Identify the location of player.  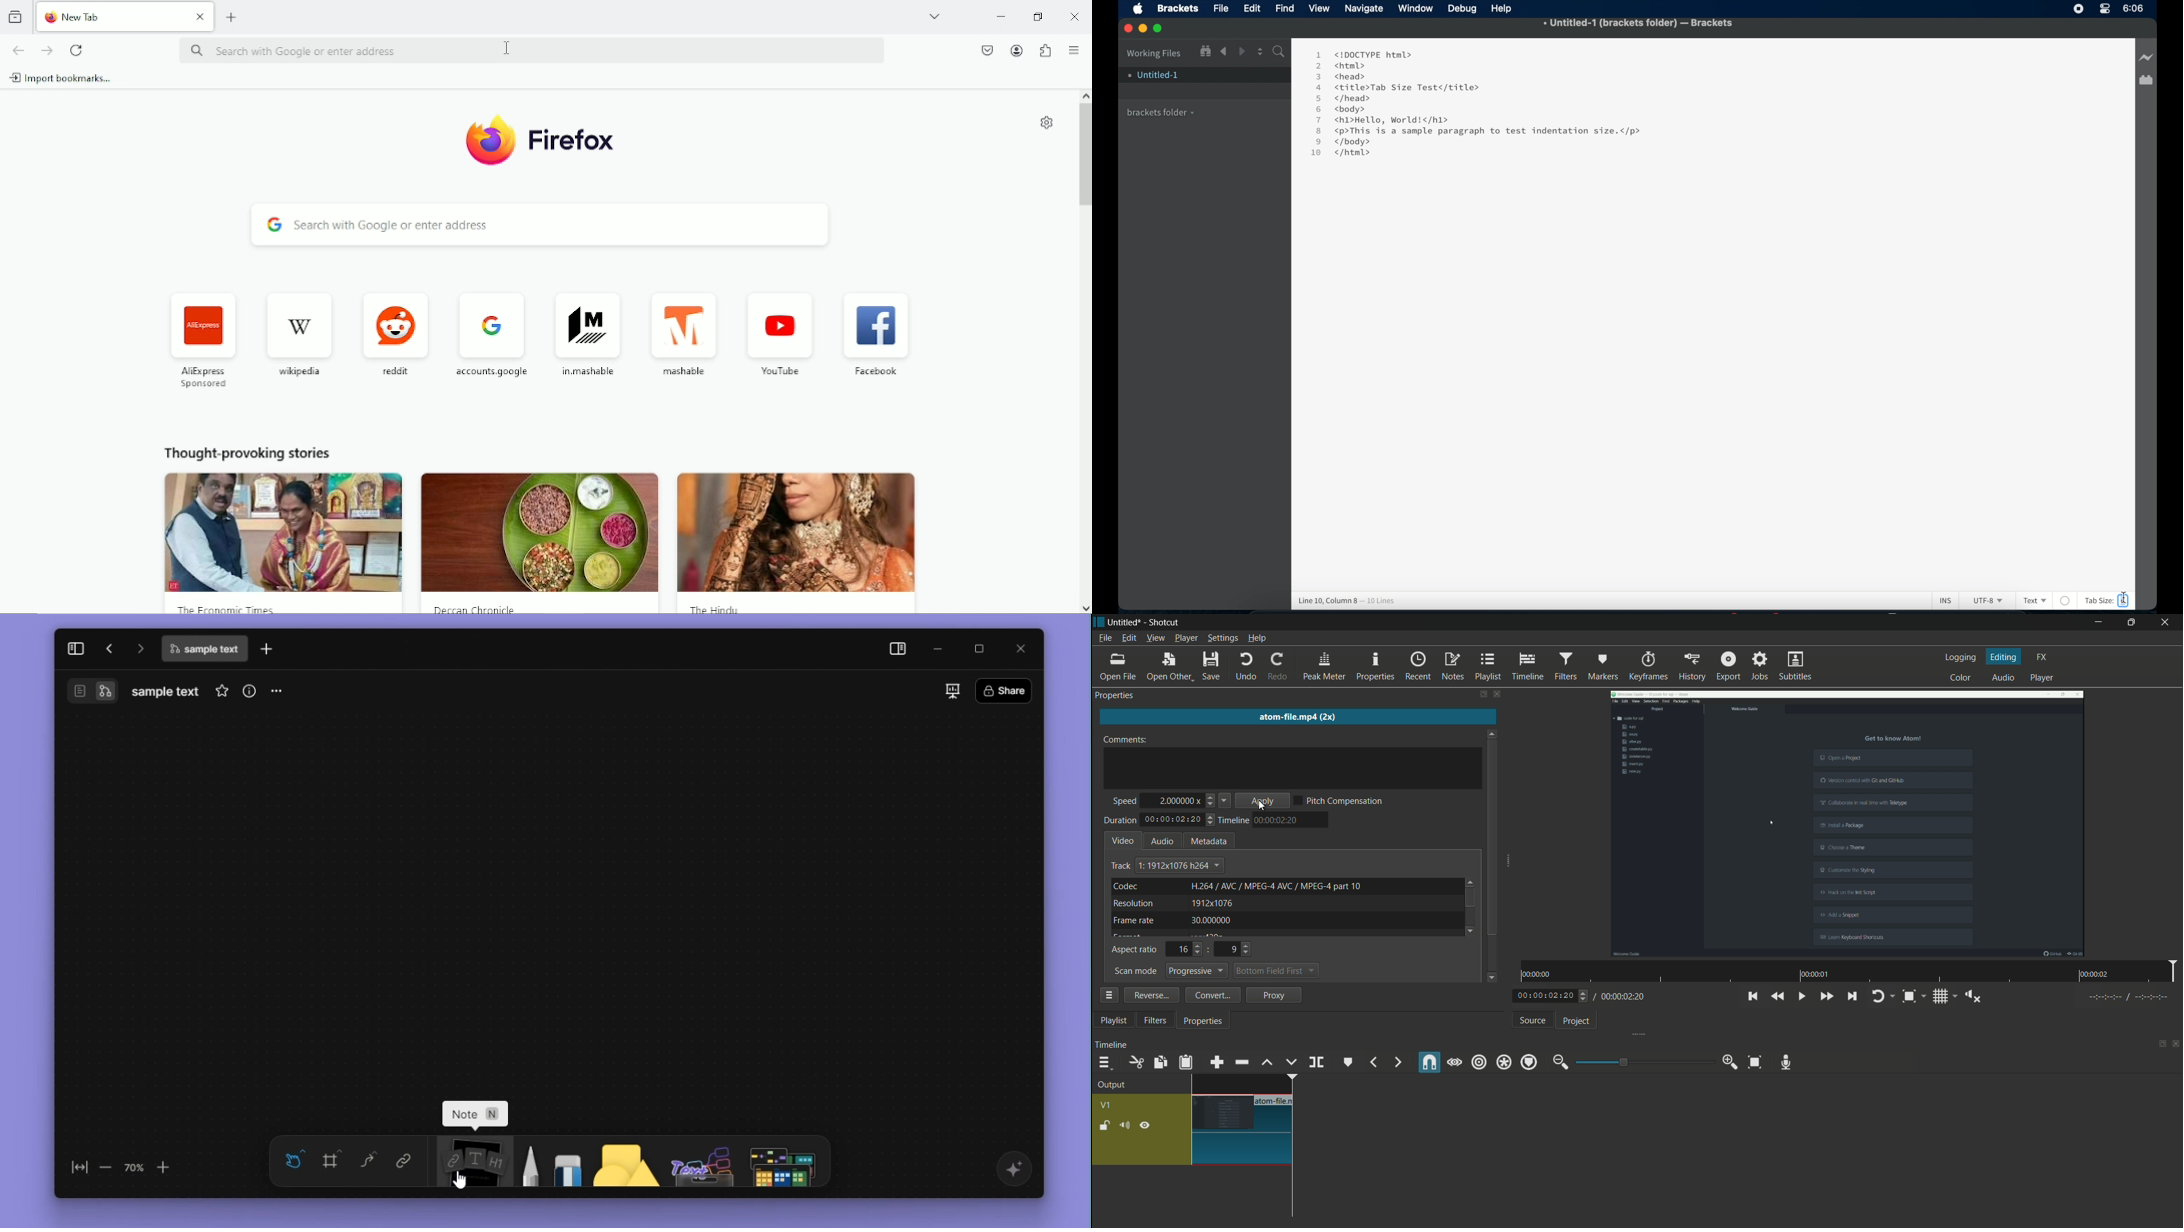
(2045, 678).